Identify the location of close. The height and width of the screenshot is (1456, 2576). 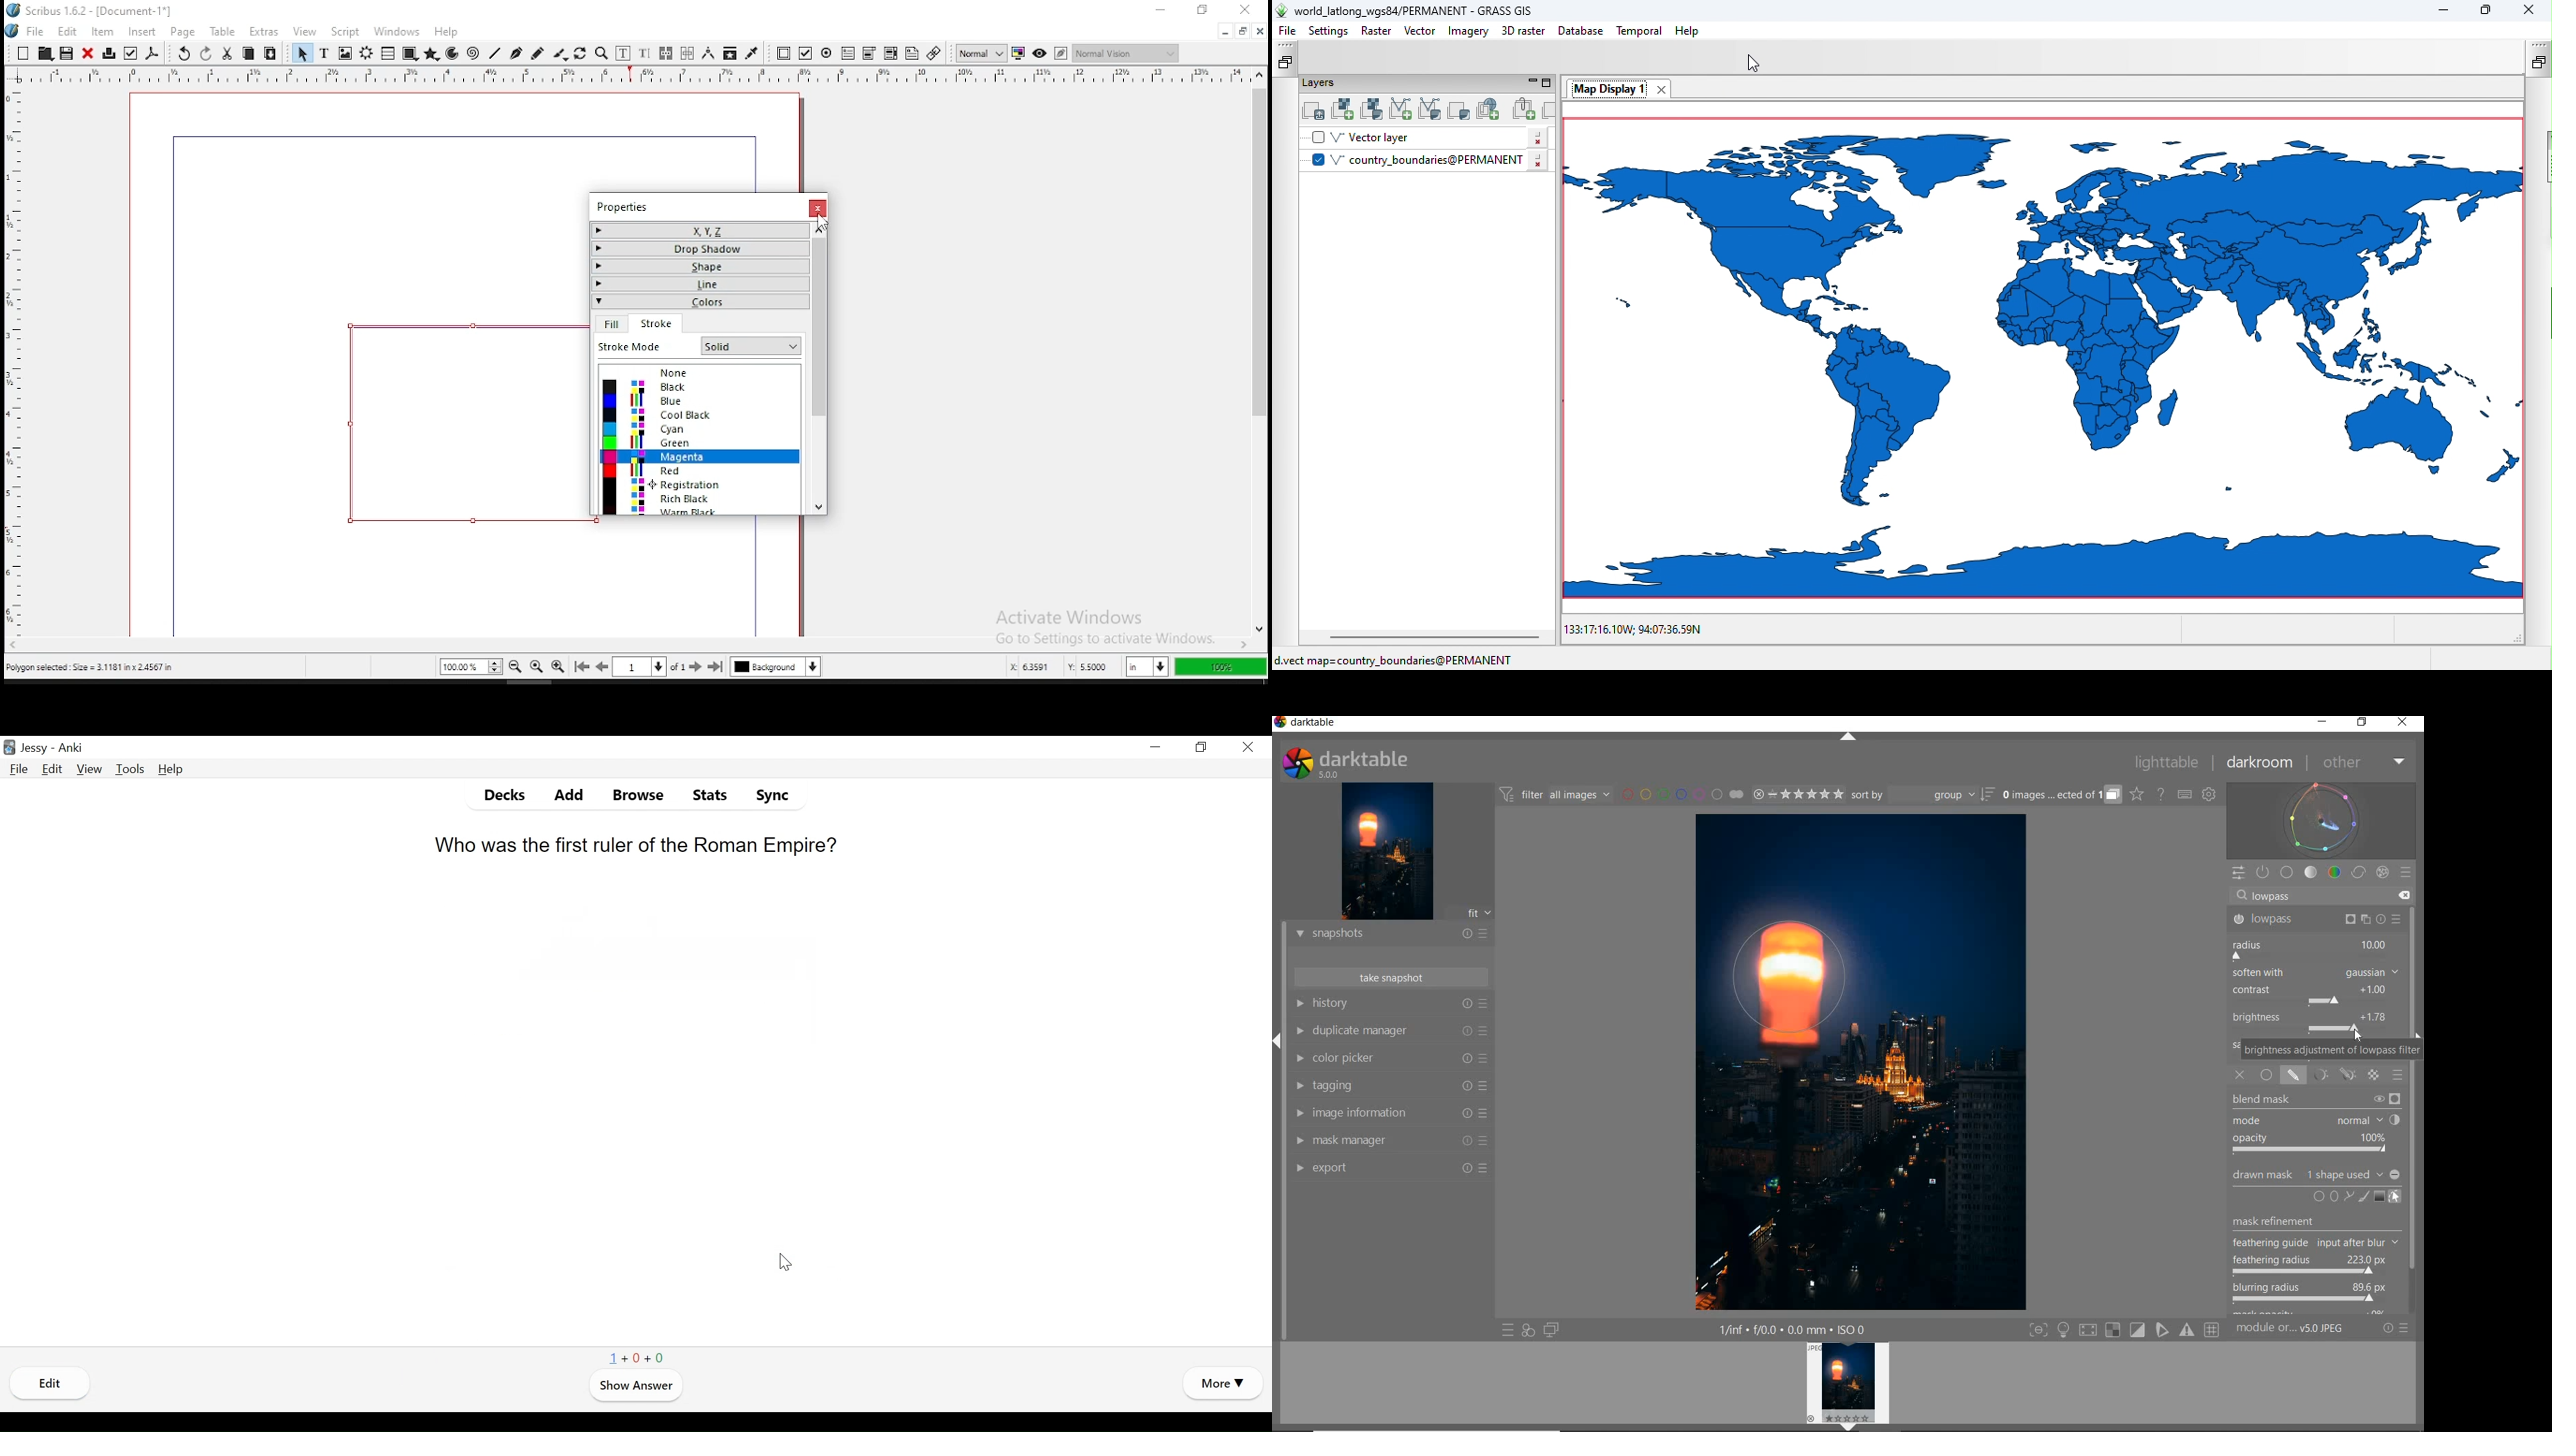
(1261, 32).